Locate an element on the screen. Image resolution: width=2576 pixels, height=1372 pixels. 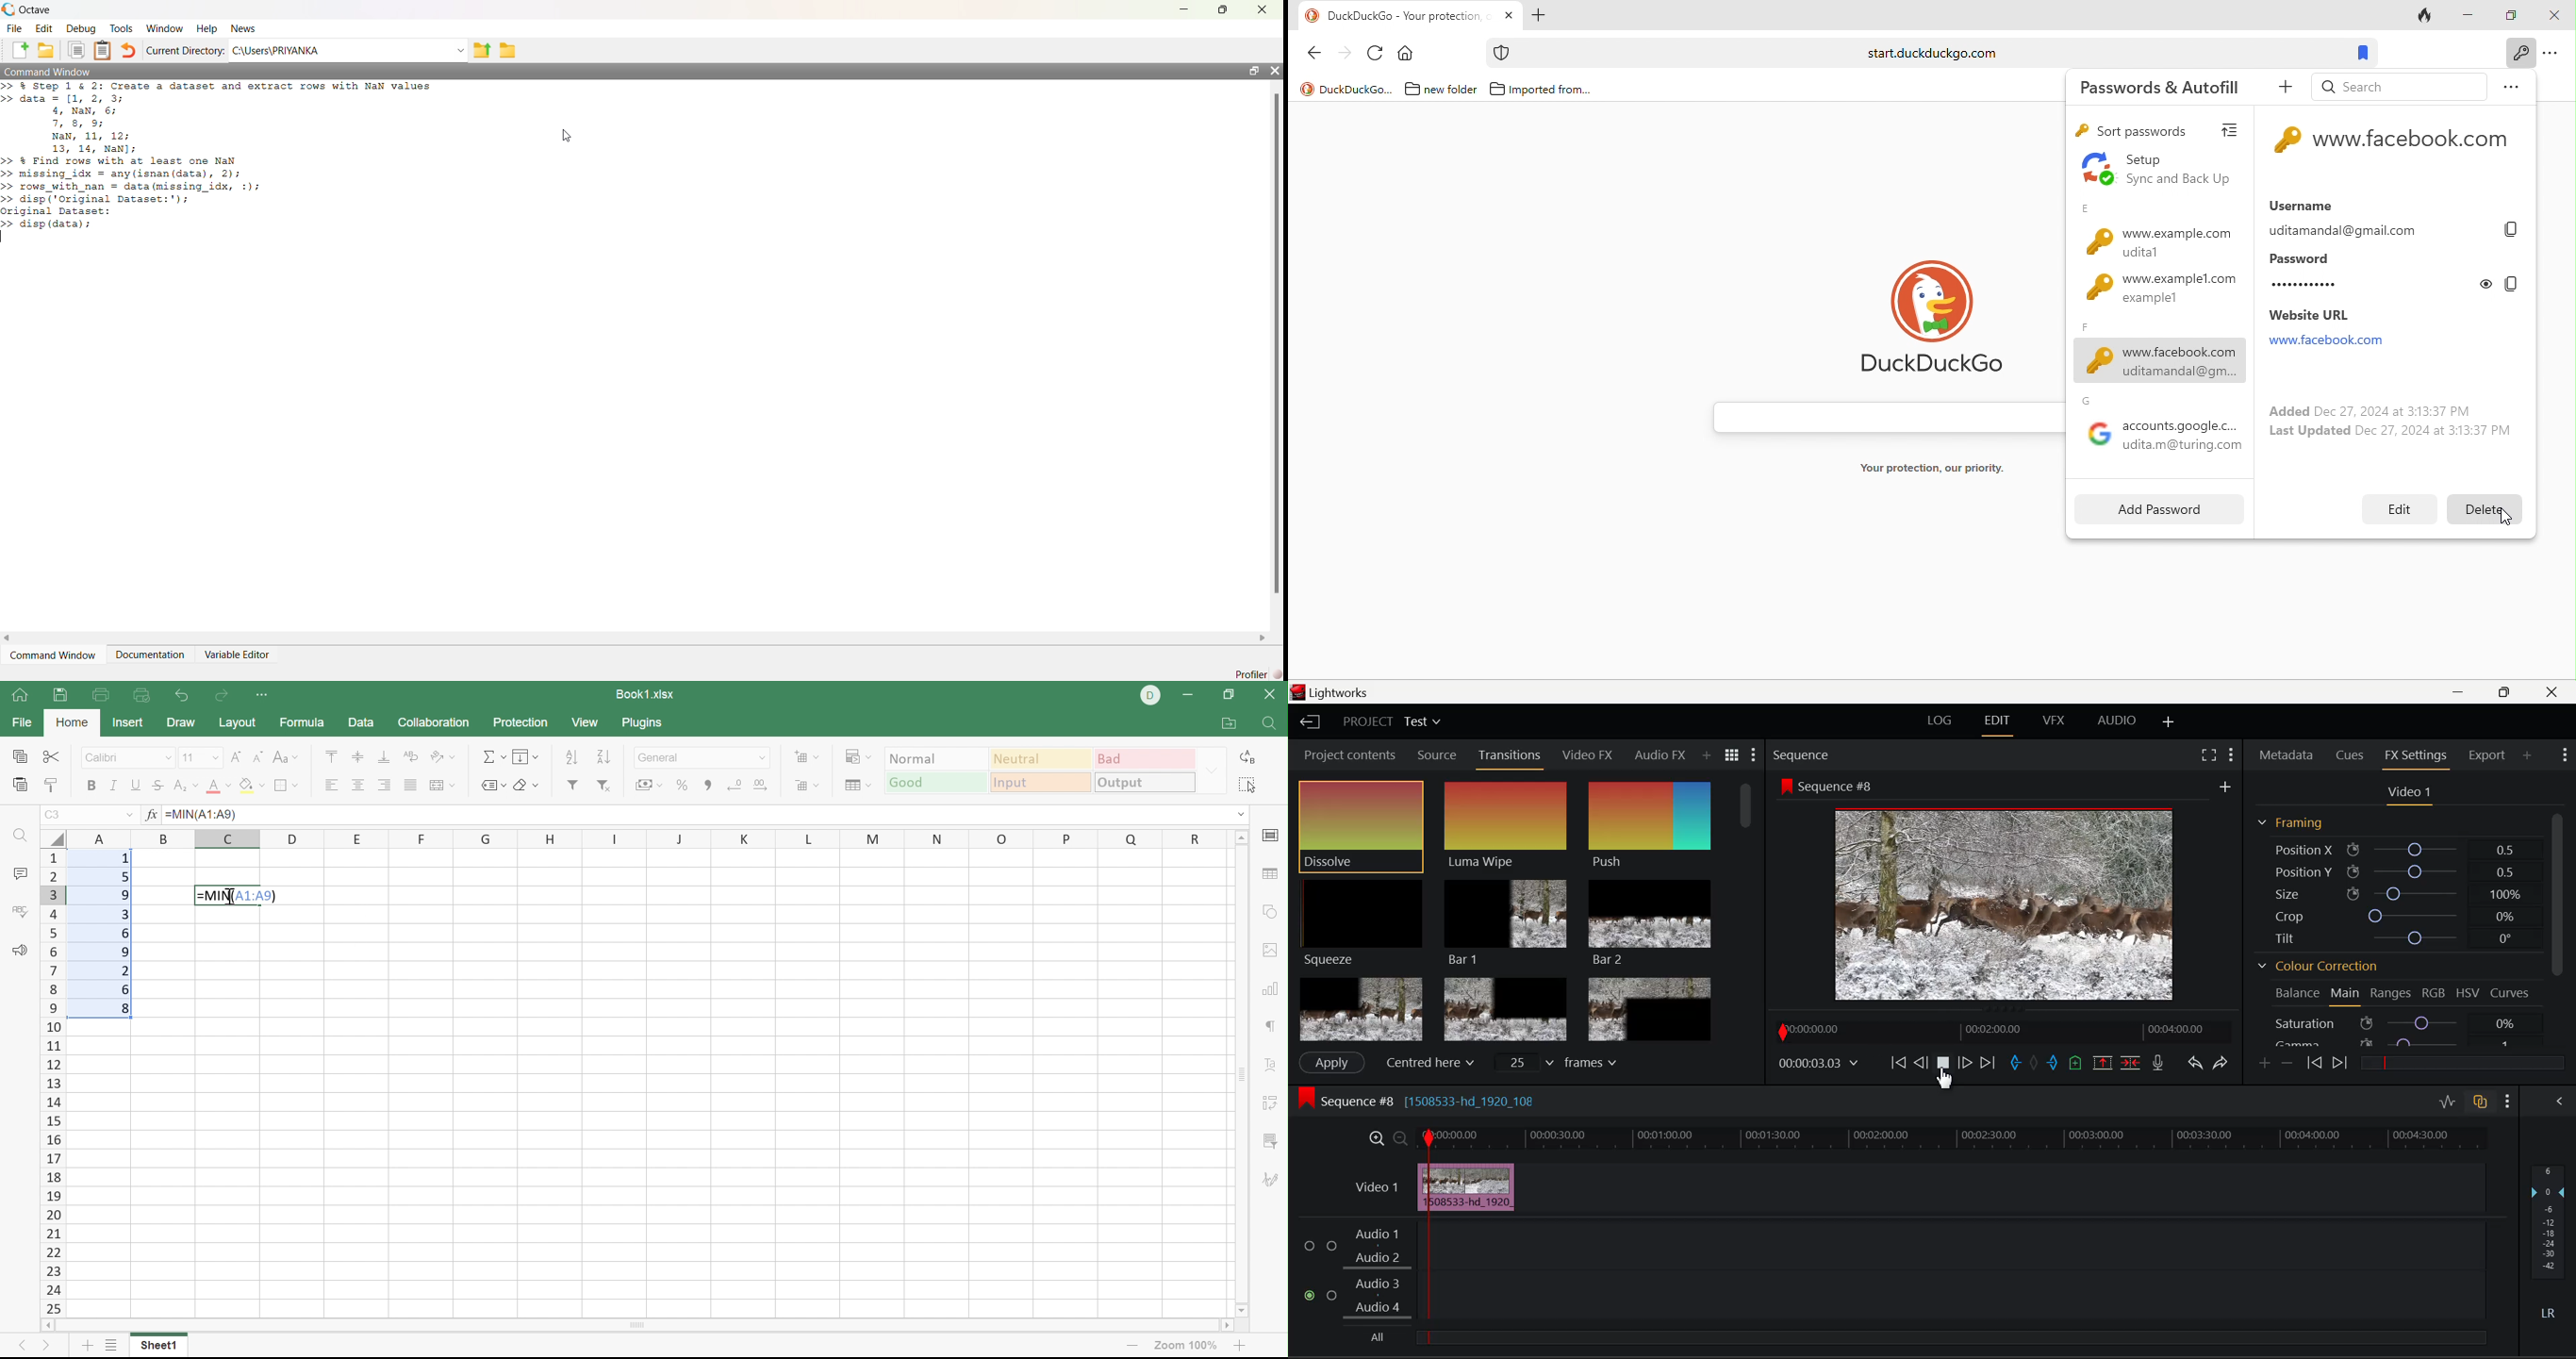
Change case is located at coordinates (288, 756).